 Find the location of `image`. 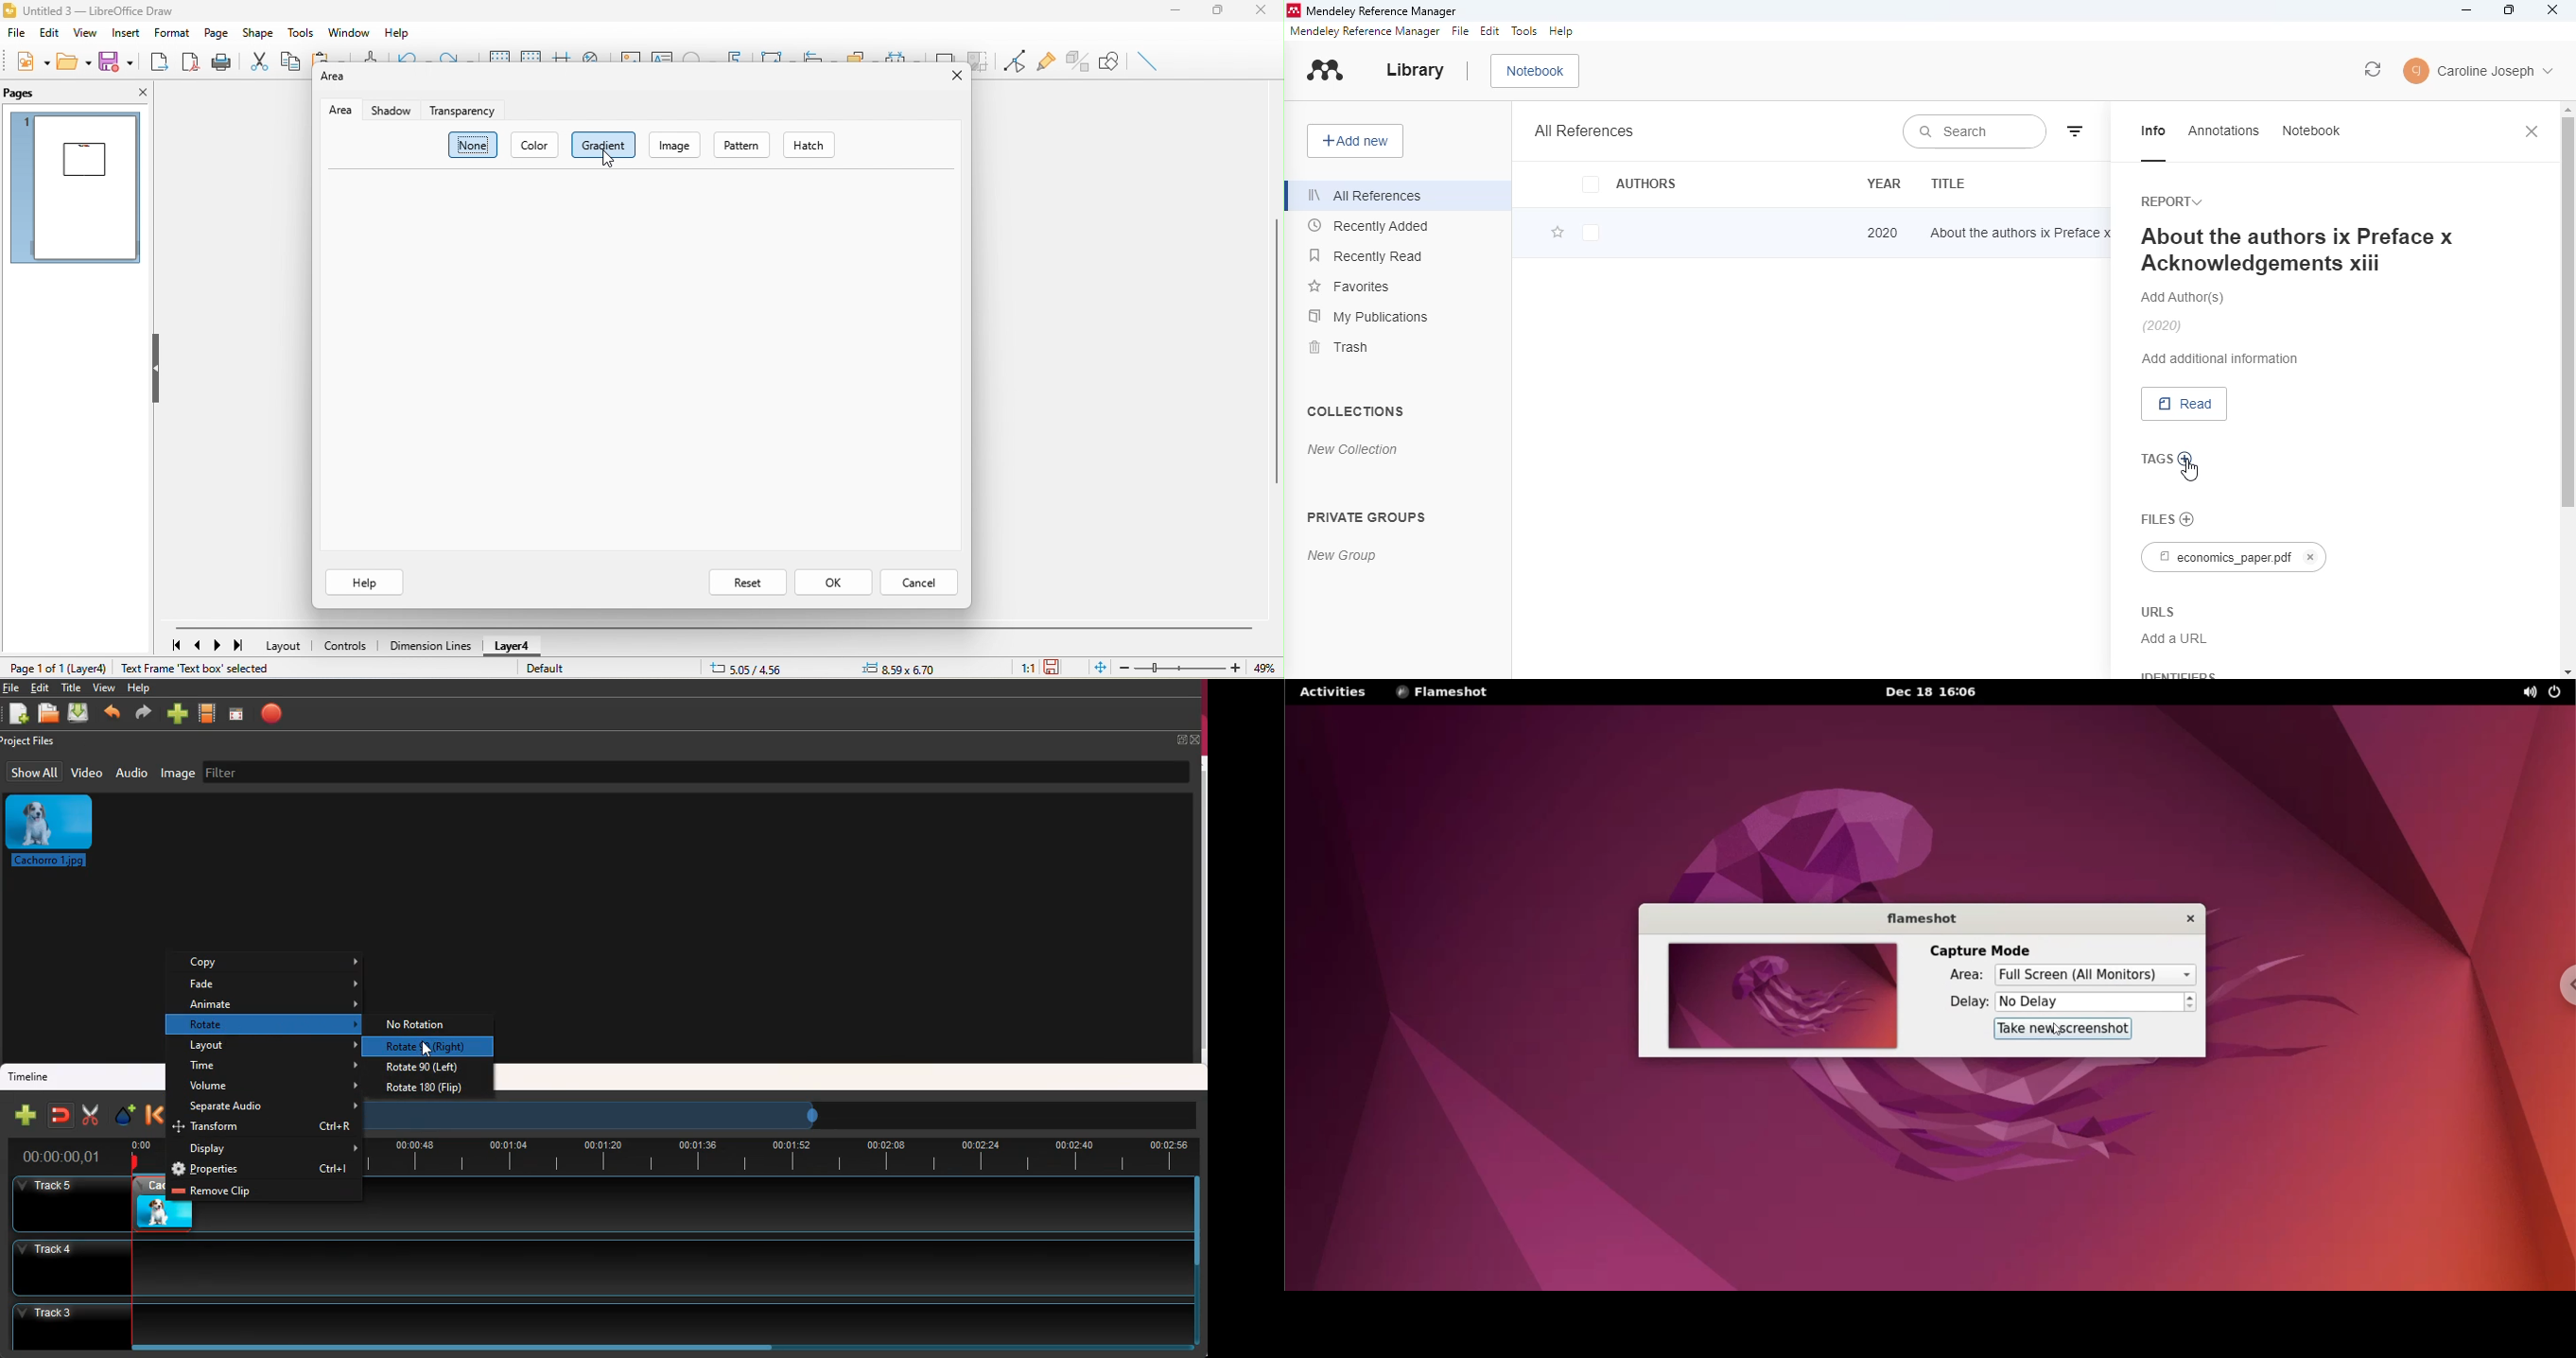

image is located at coordinates (676, 144).